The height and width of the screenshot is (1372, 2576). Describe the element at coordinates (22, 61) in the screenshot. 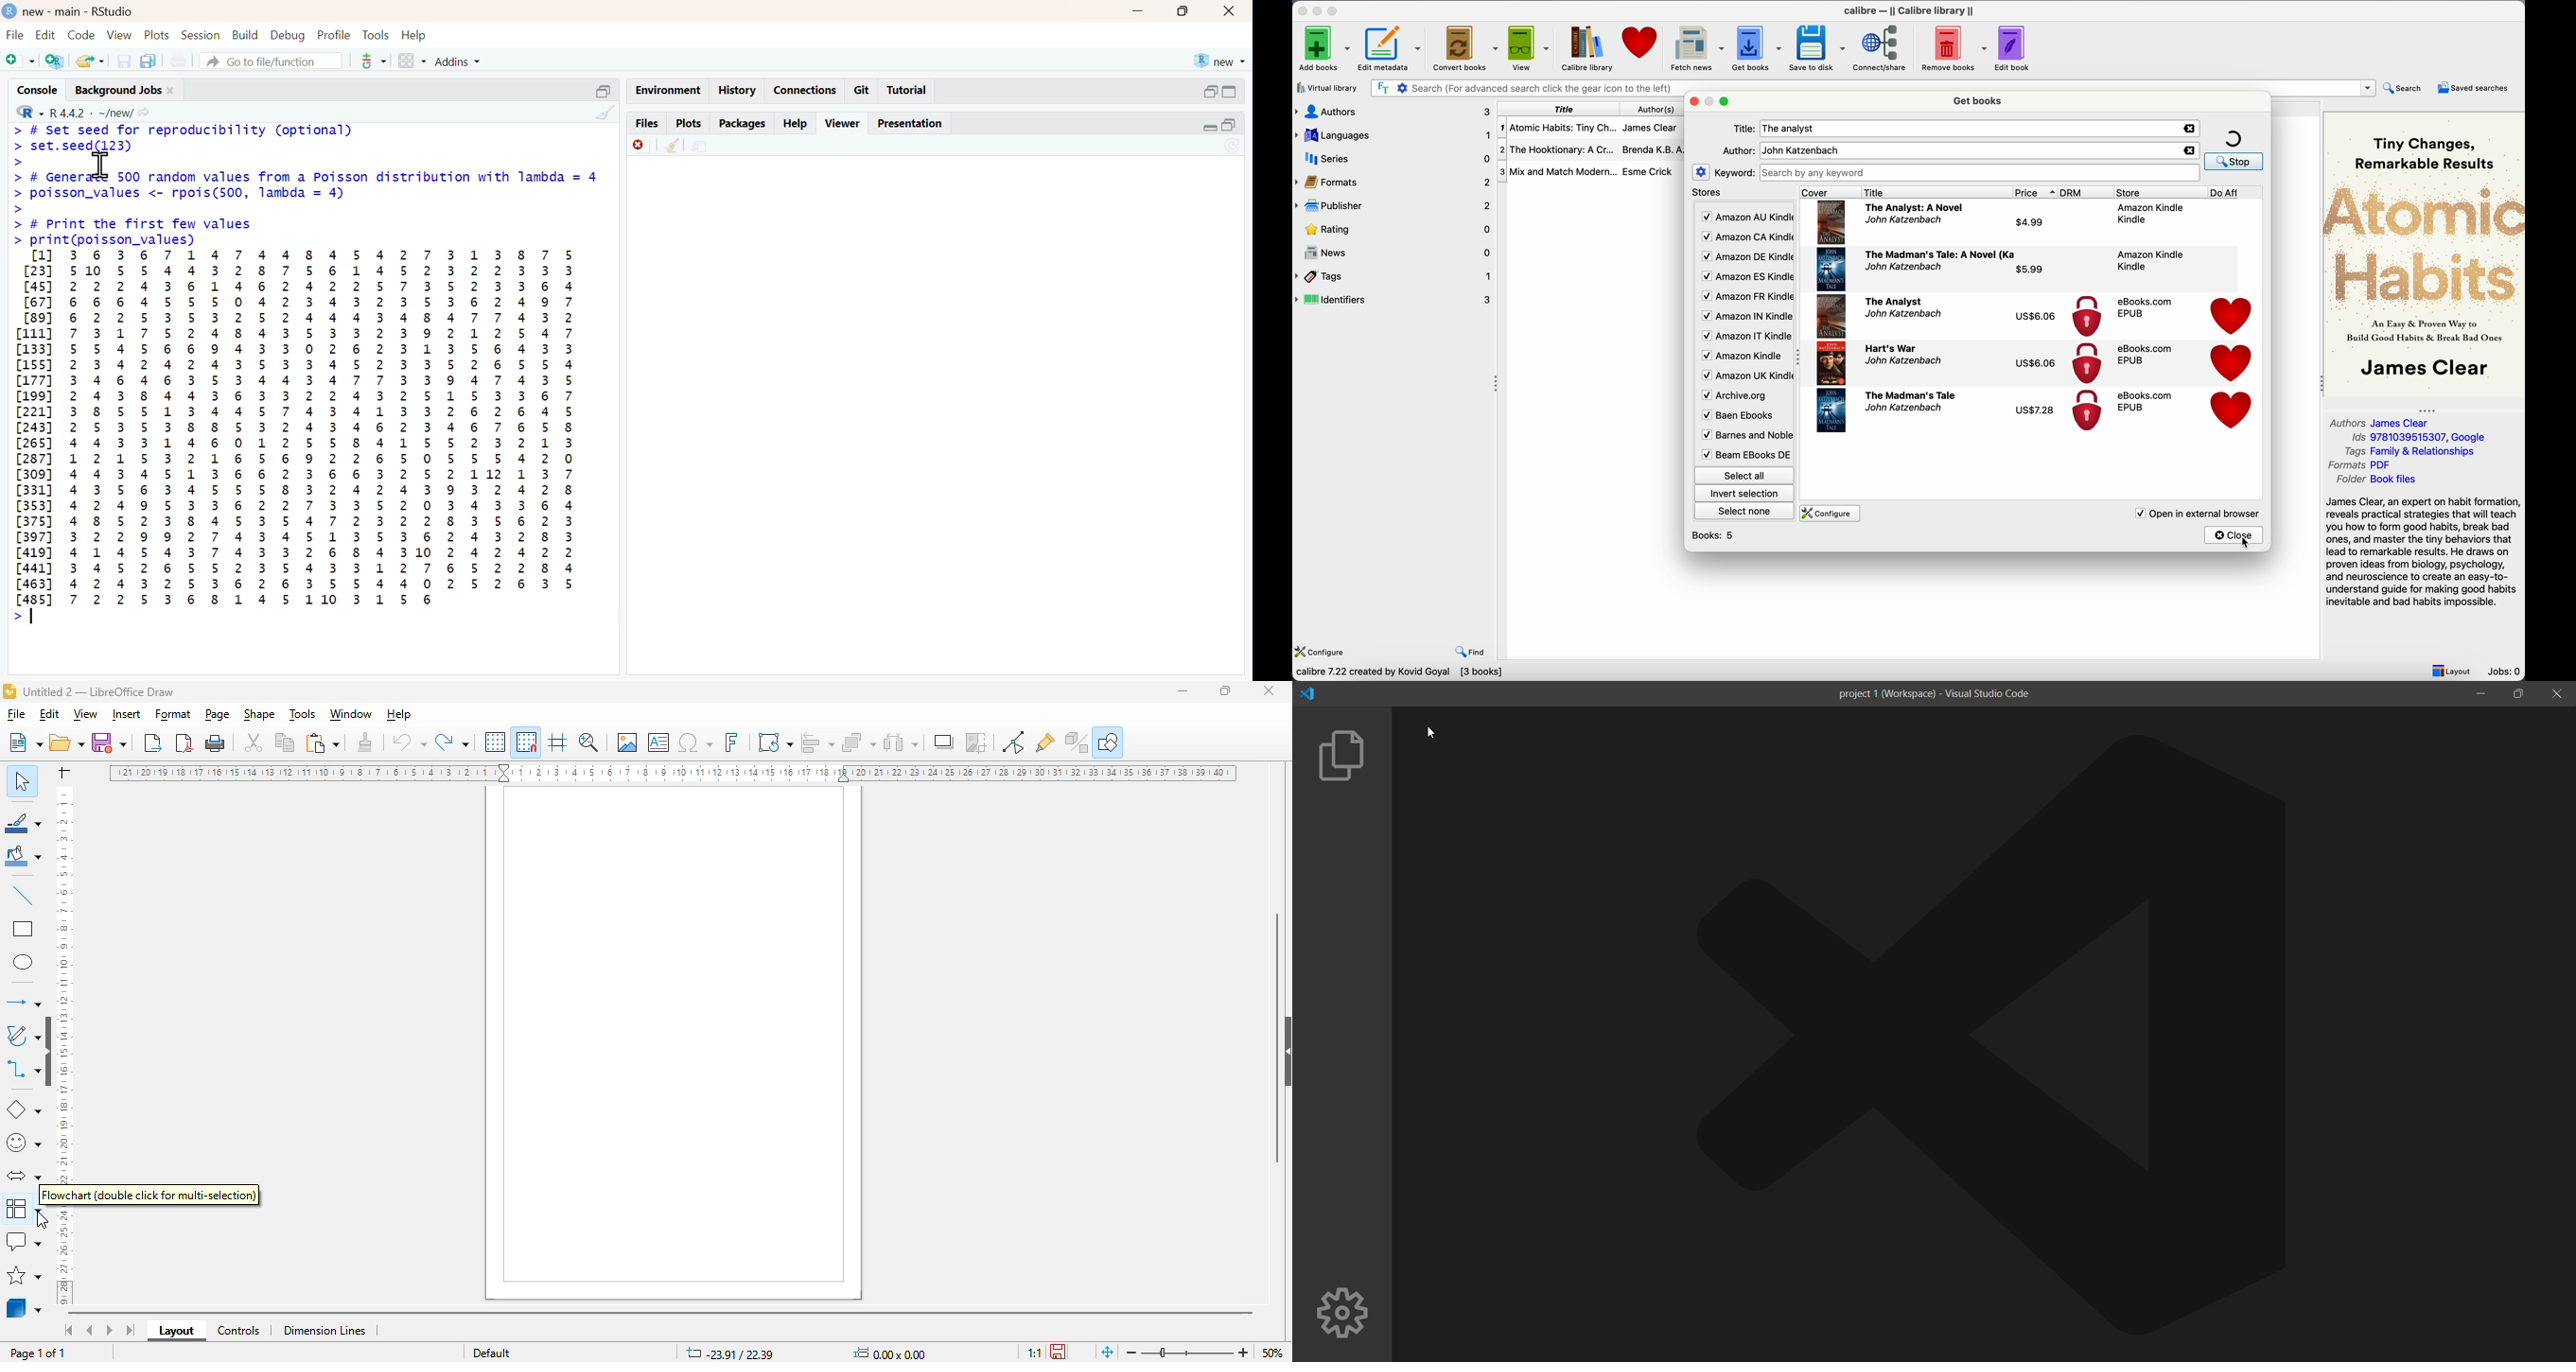

I see `Add file as` at that location.